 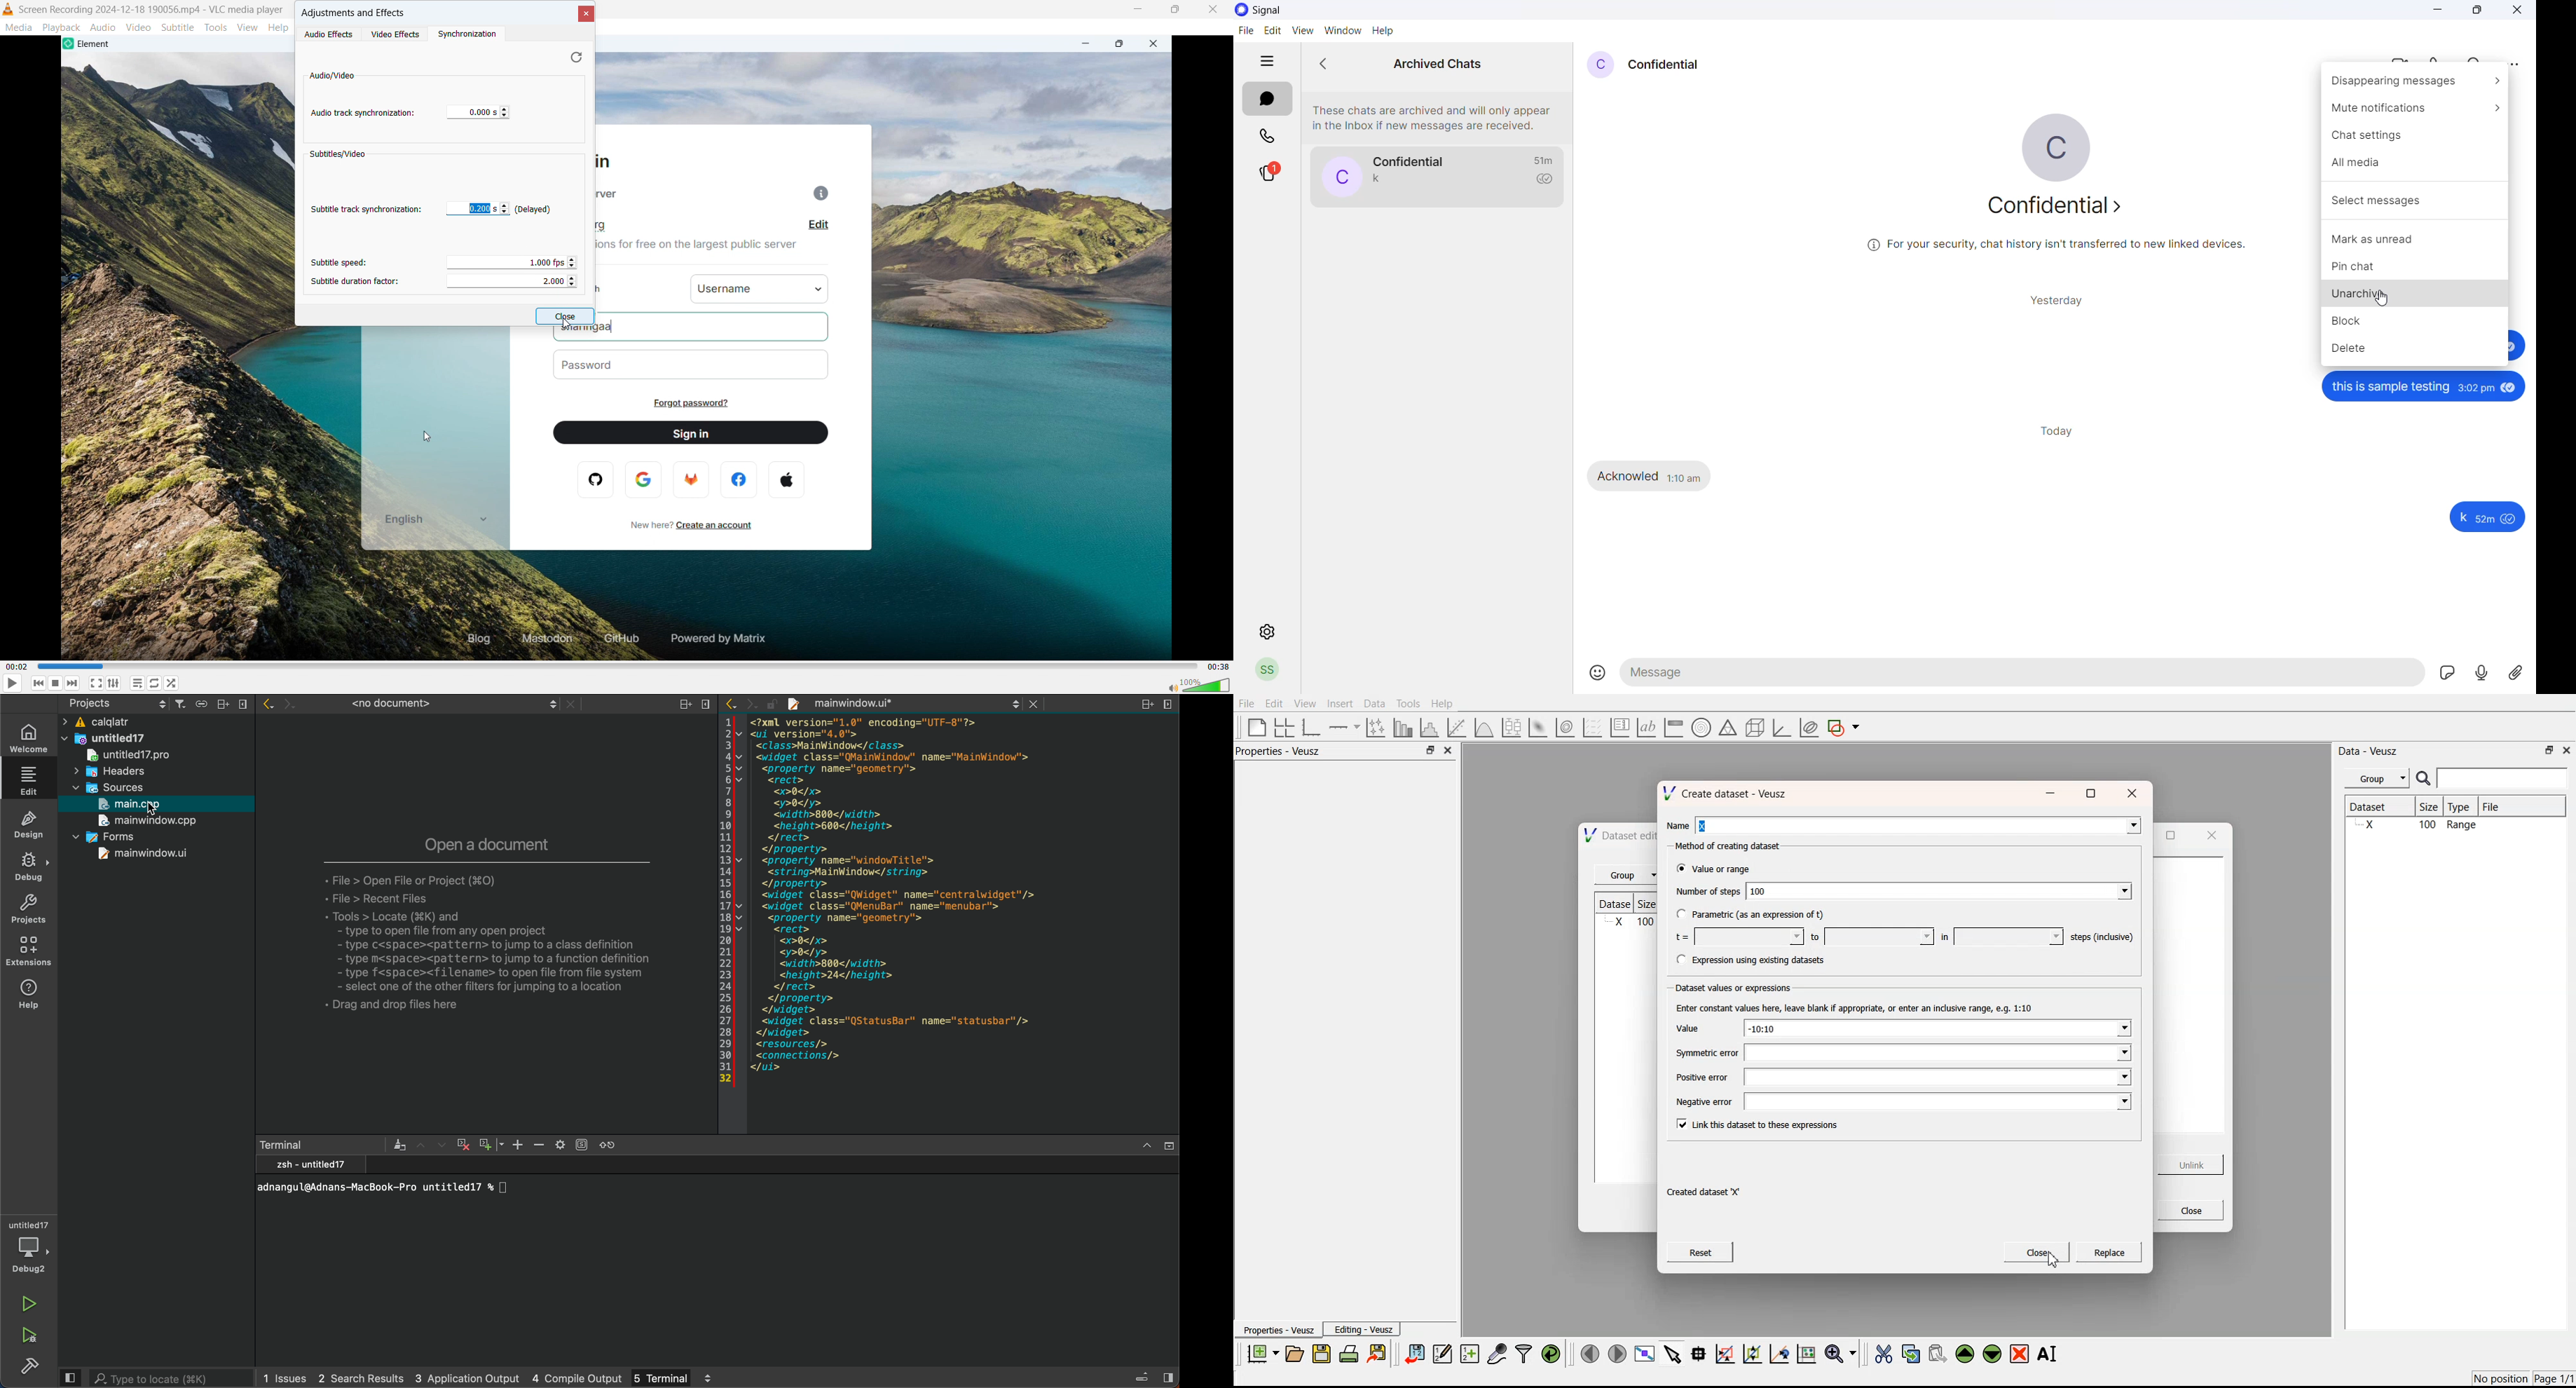 What do you see at coordinates (1545, 159) in the screenshot?
I see `last message timeframe ` at bounding box center [1545, 159].